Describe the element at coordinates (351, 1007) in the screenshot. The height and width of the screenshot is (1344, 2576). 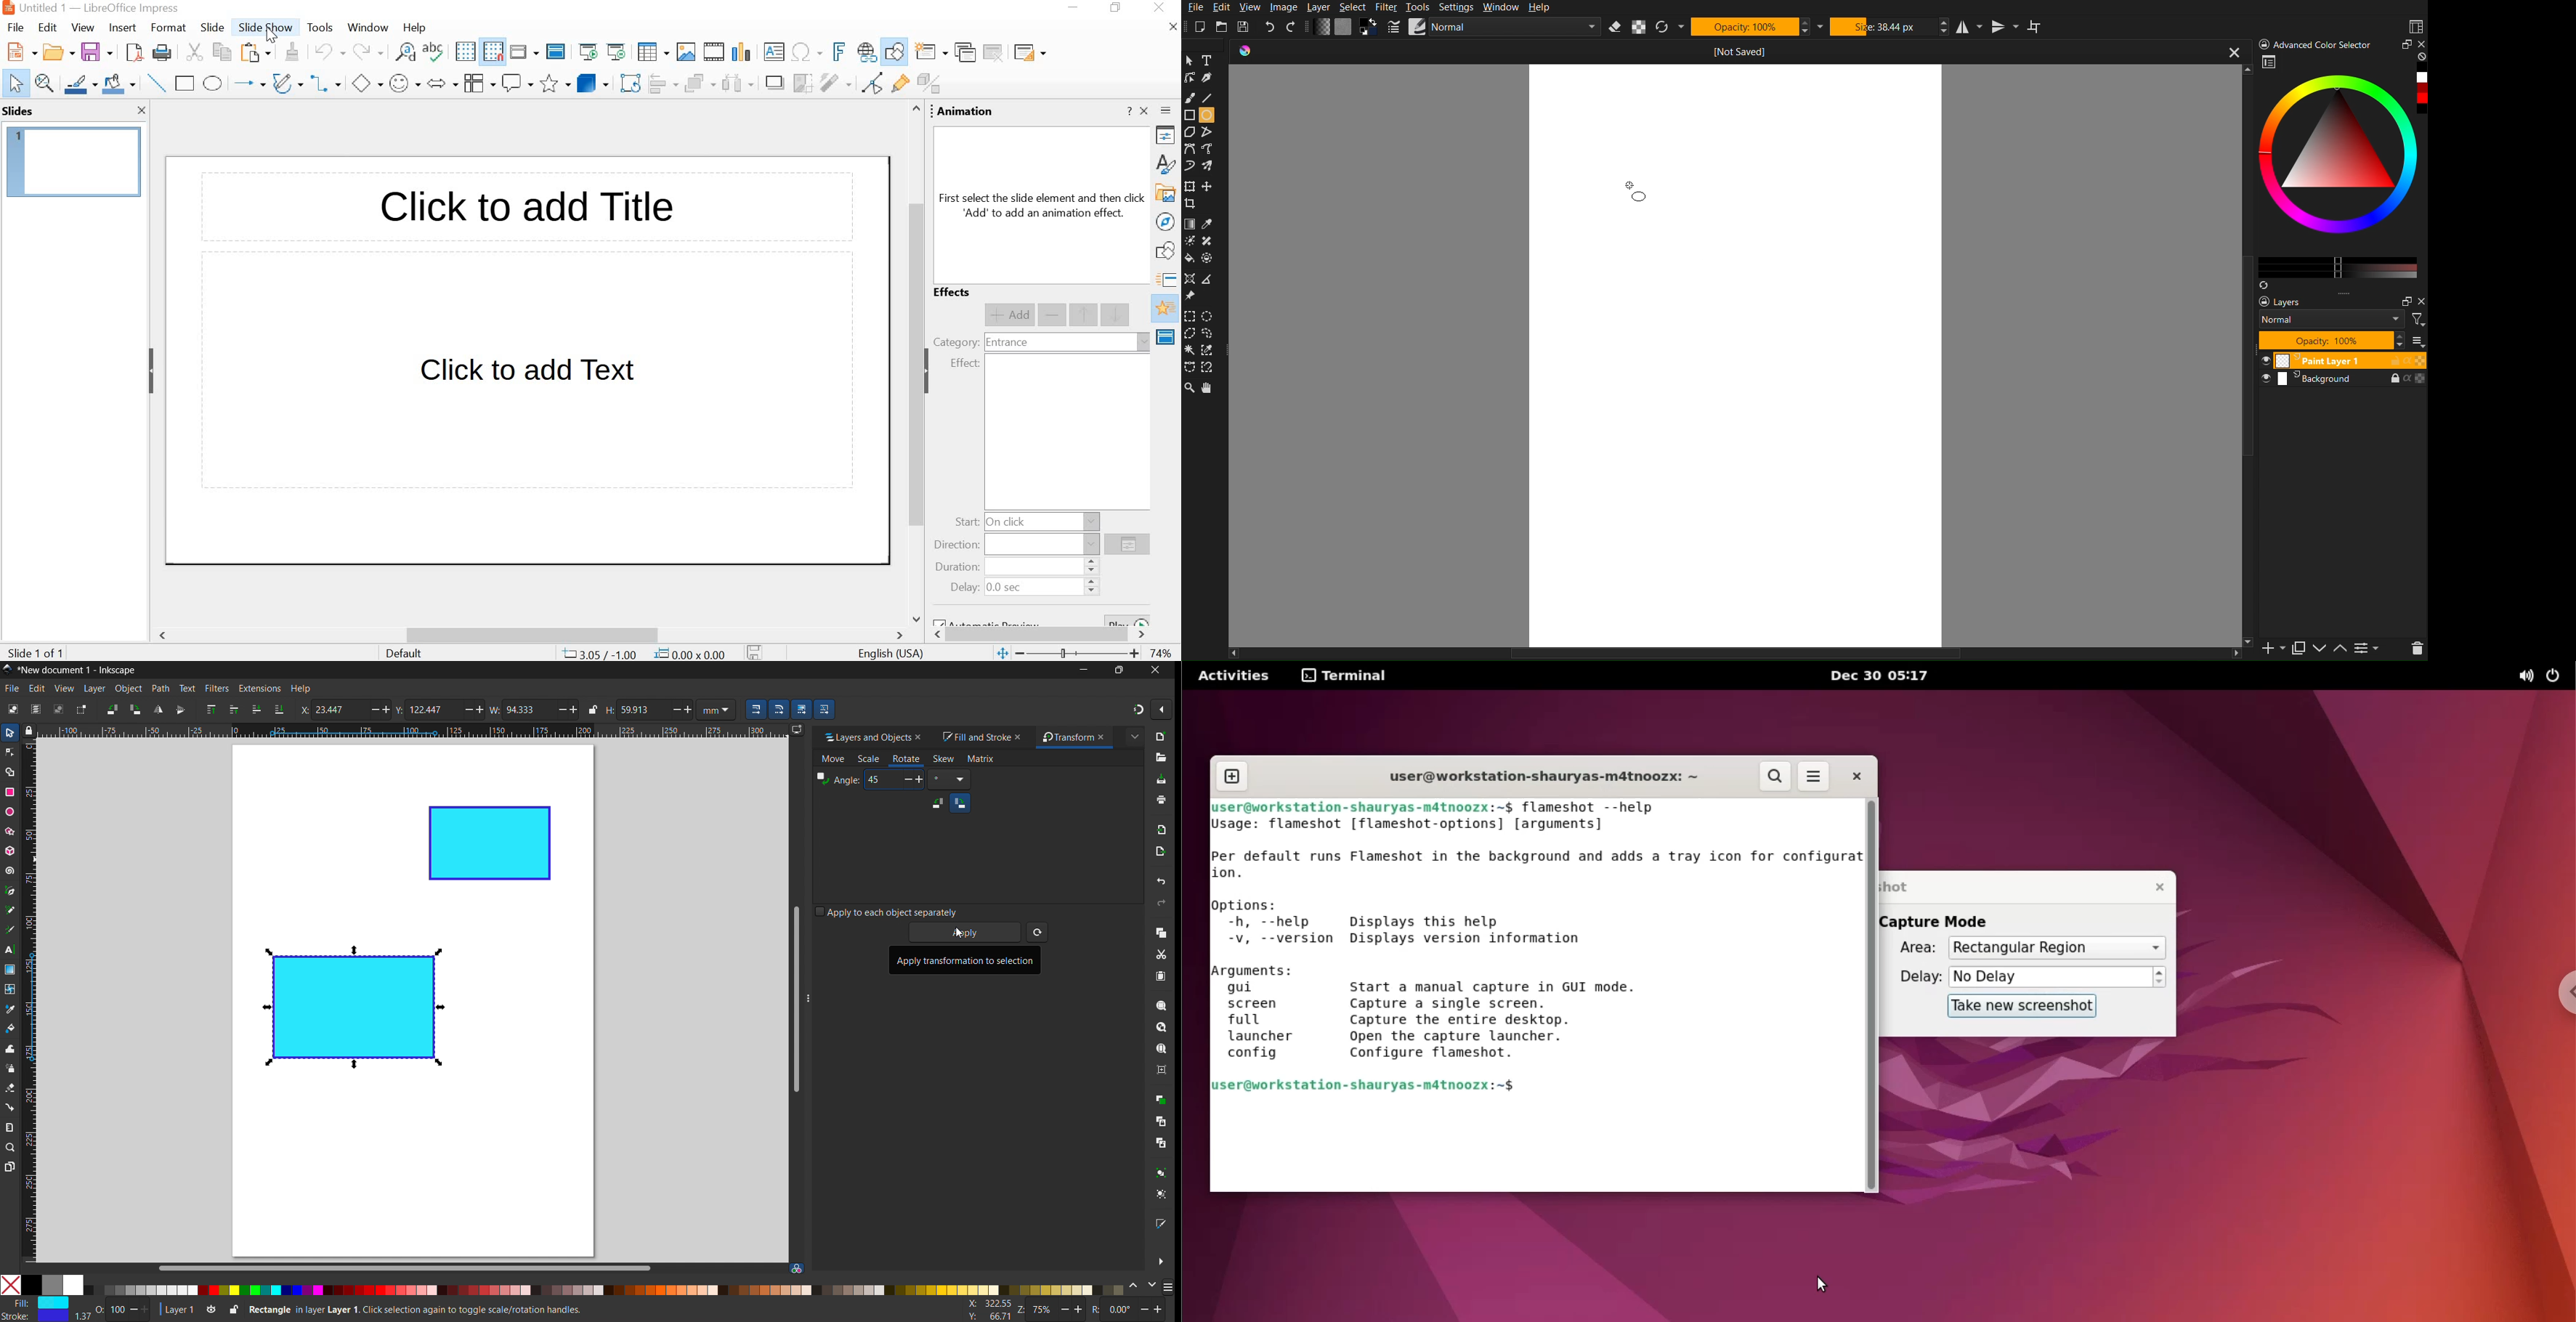
I see `object 1` at that location.